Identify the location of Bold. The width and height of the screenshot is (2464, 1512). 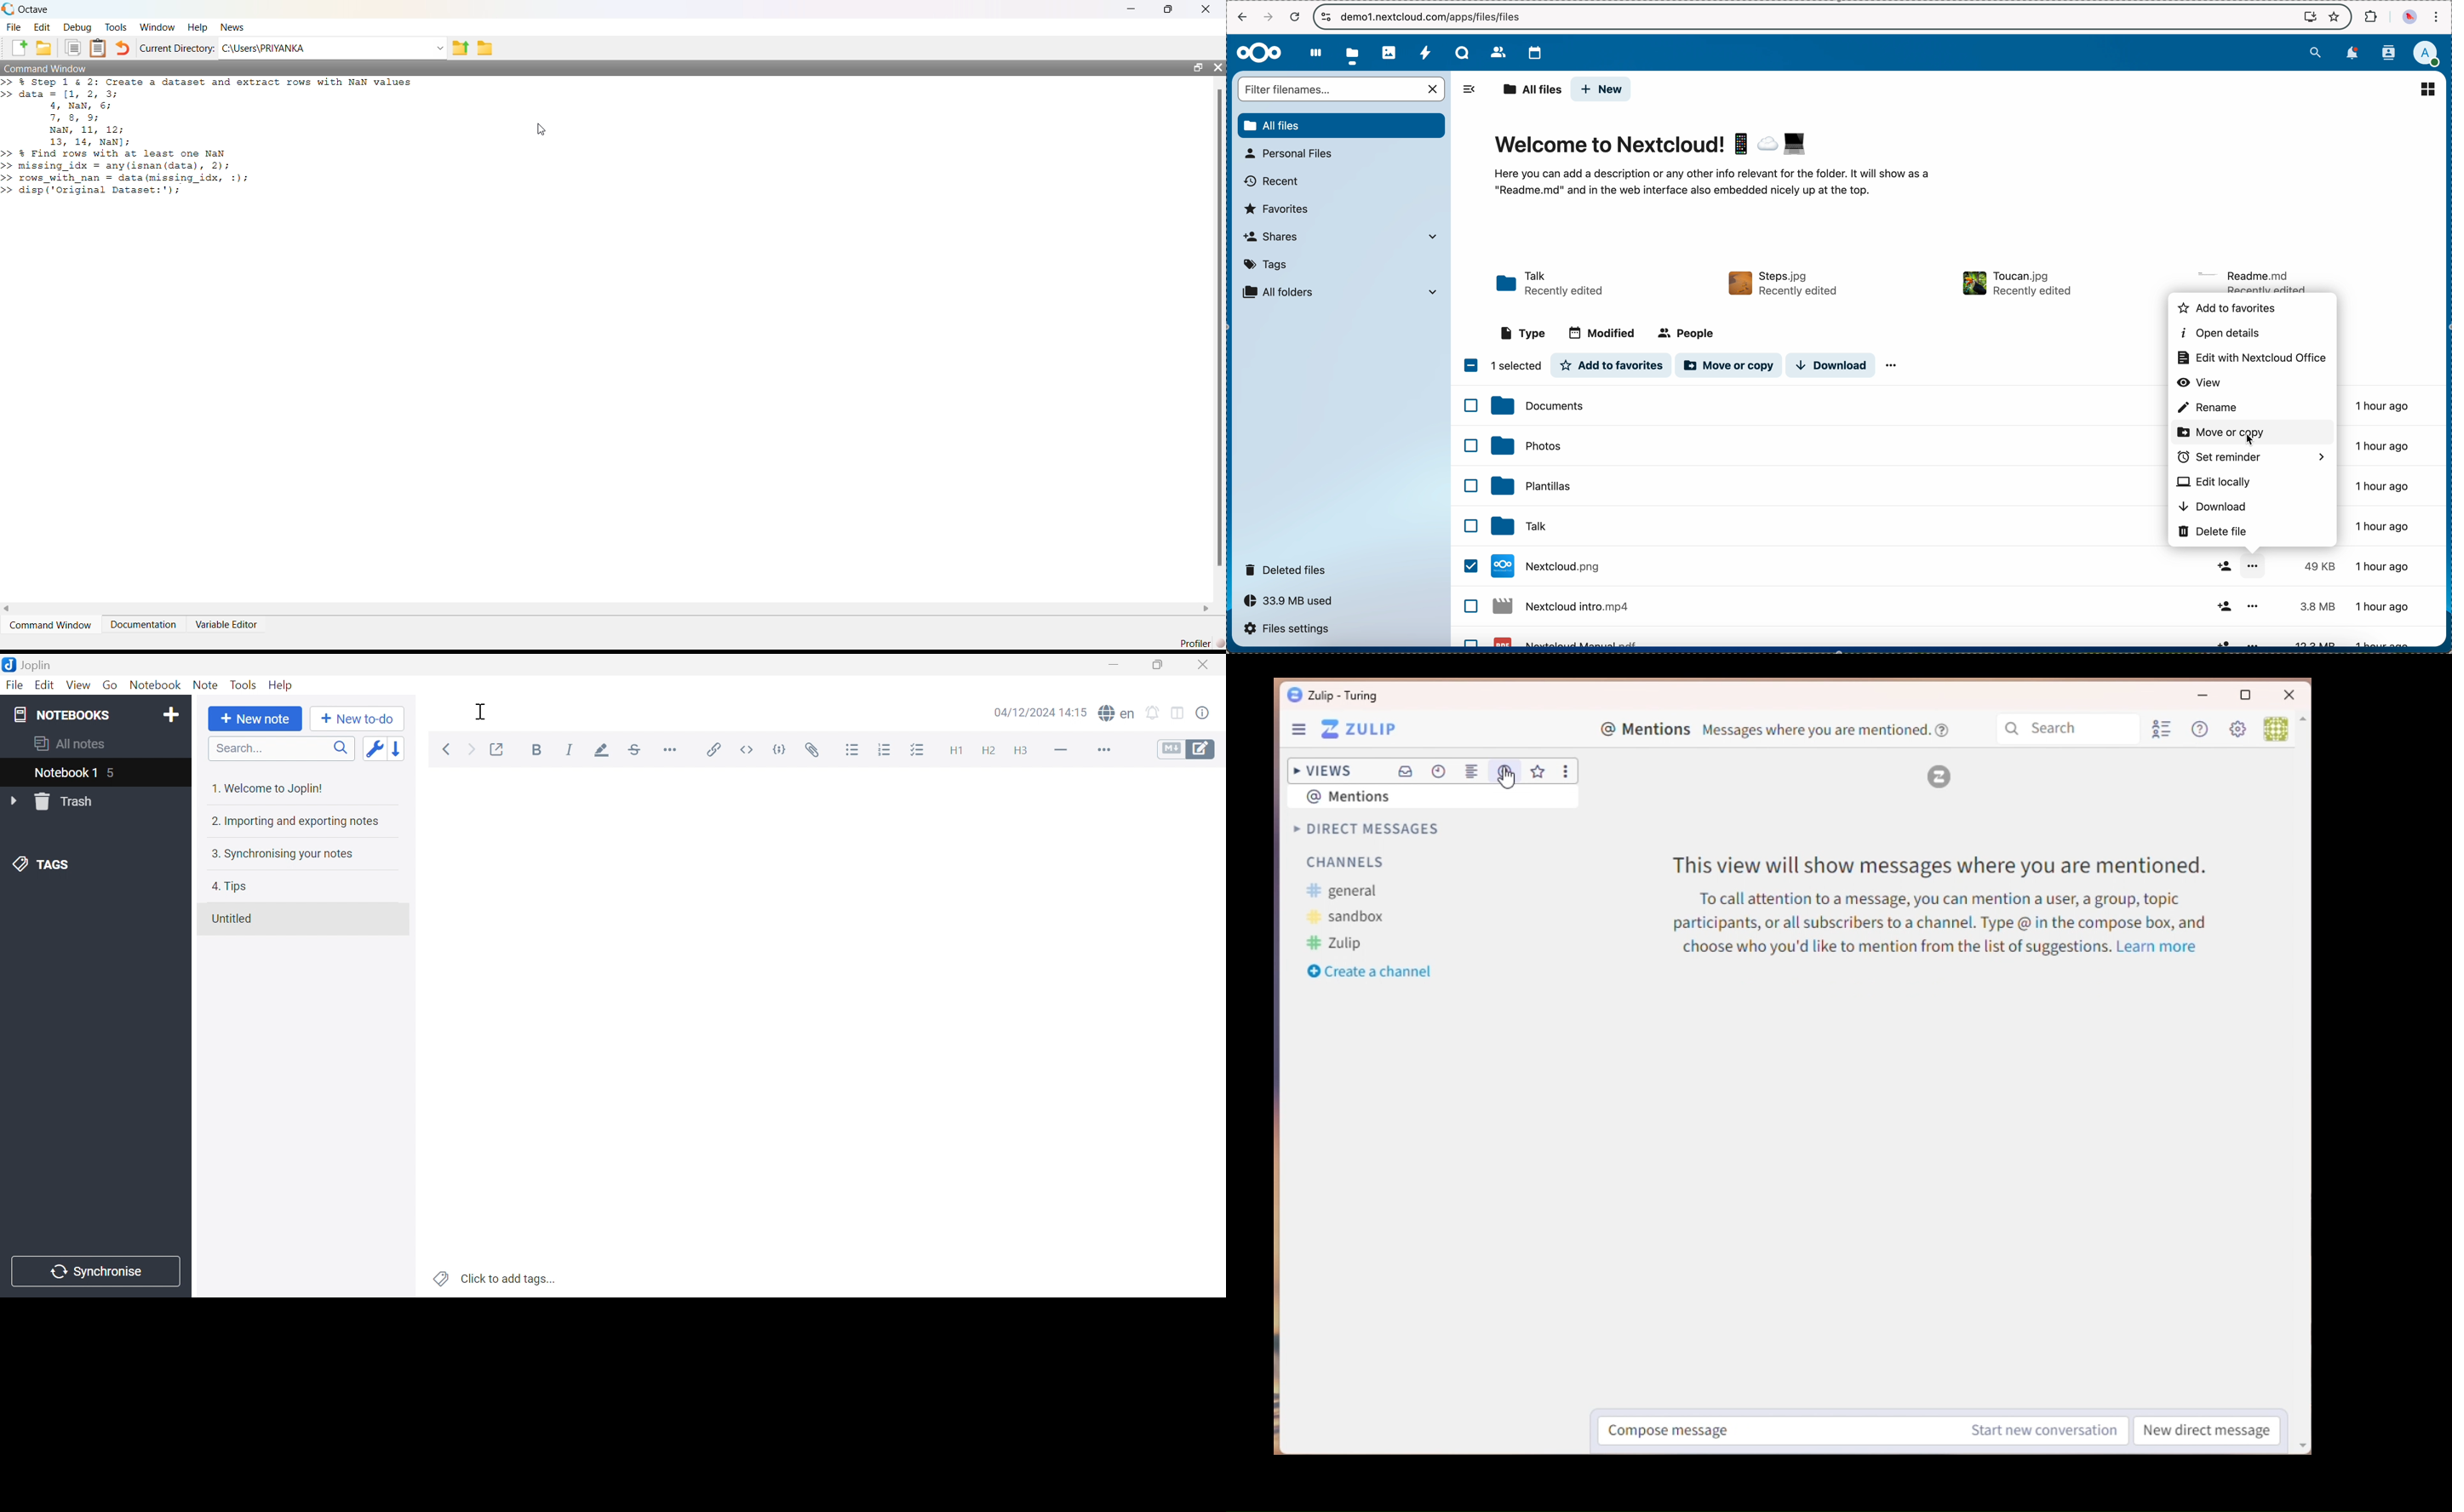
(540, 751).